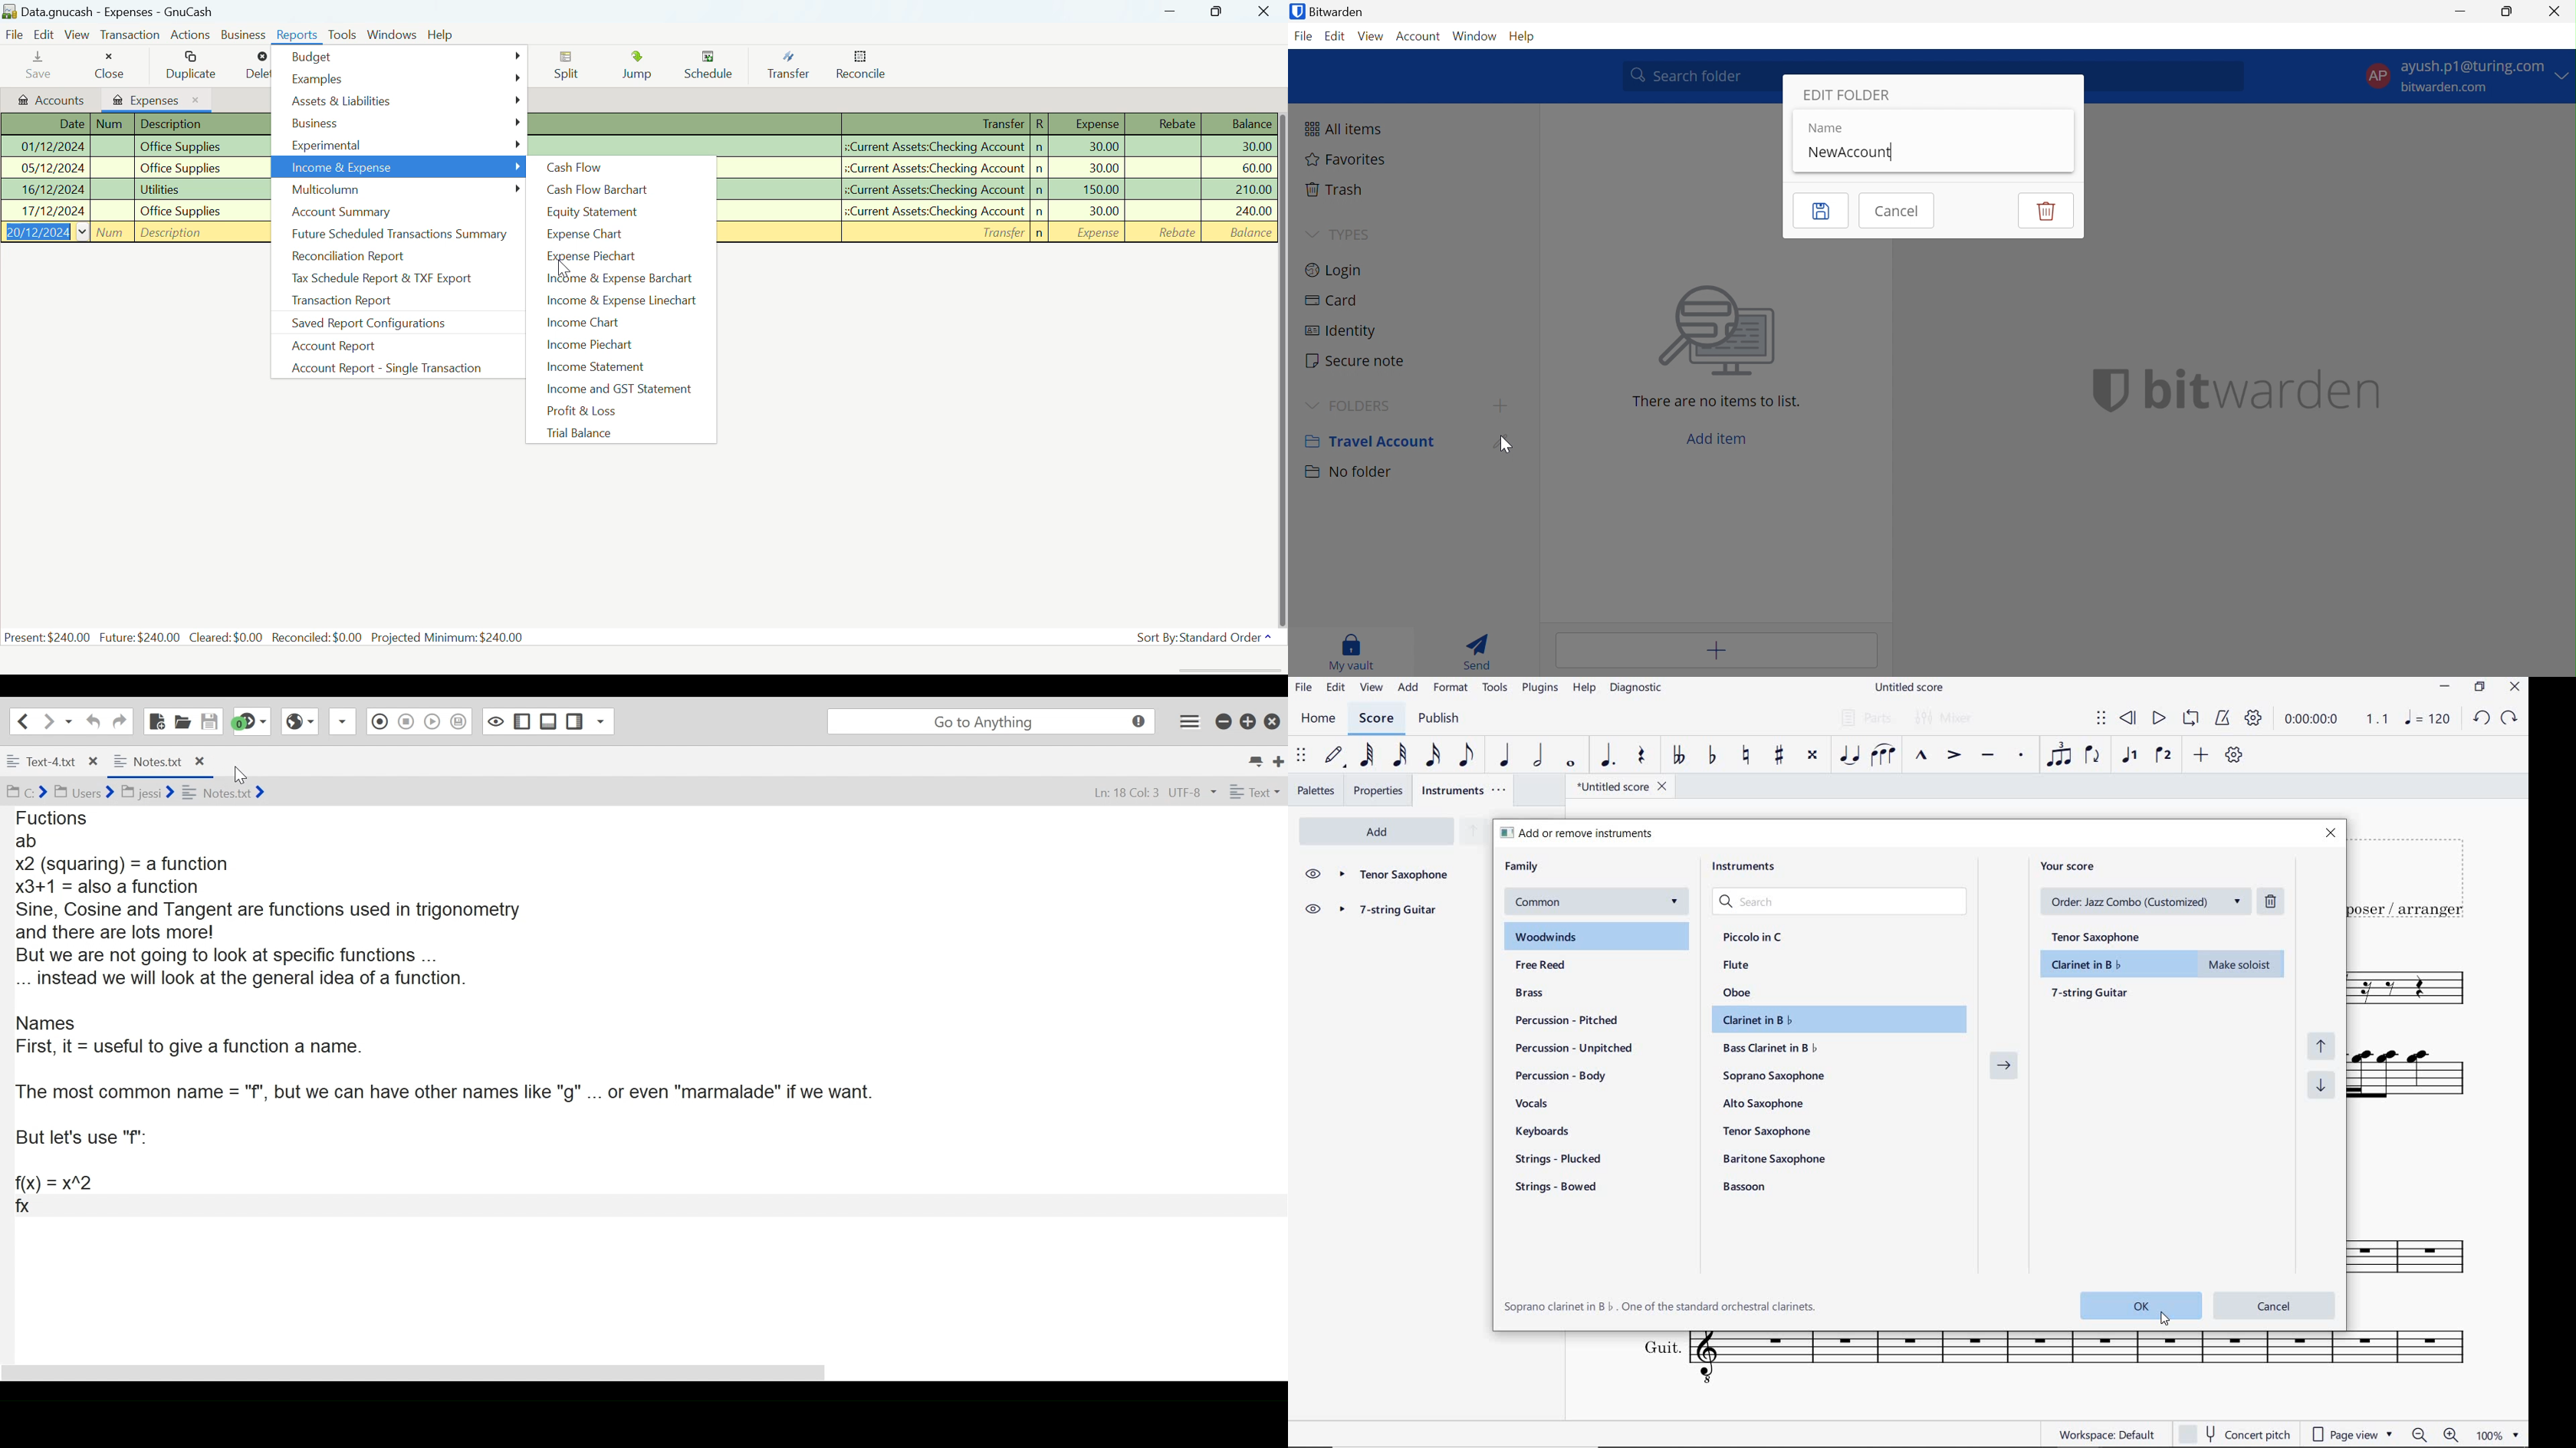  What do you see at coordinates (1900, 210) in the screenshot?
I see `Cancel` at bounding box center [1900, 210].